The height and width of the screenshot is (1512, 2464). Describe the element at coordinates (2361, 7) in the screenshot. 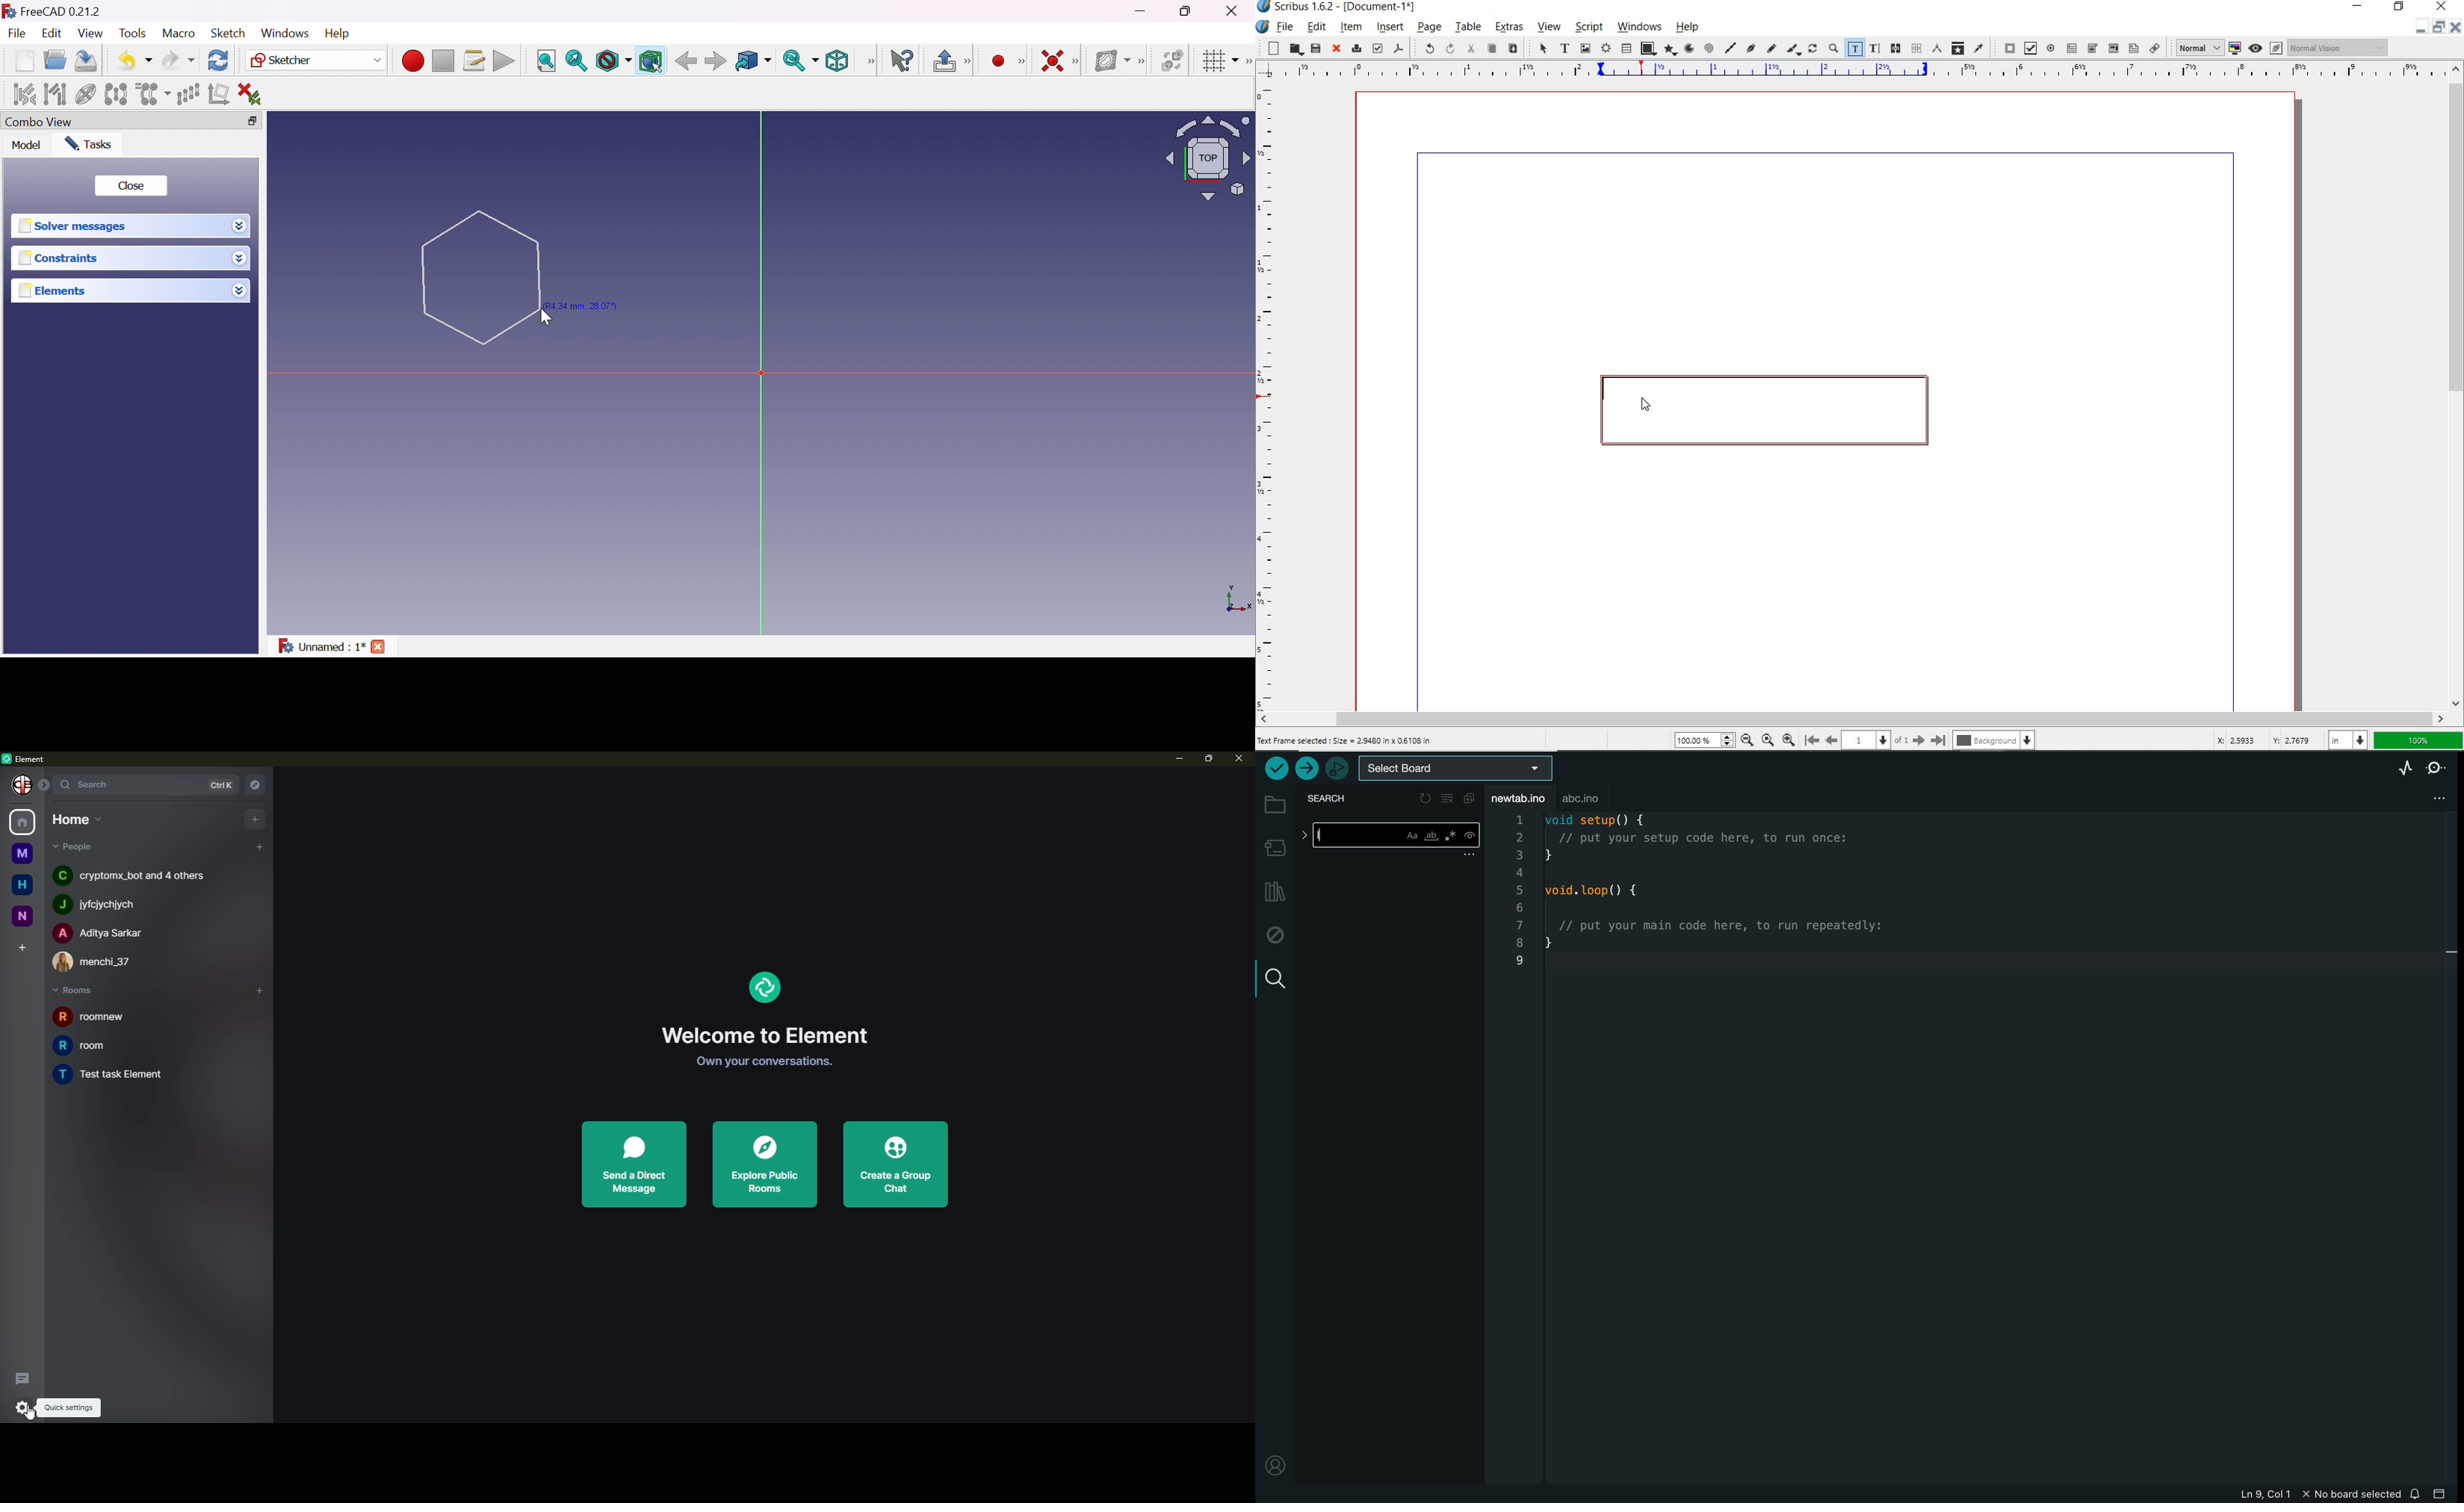

I see `minimize` at that location.